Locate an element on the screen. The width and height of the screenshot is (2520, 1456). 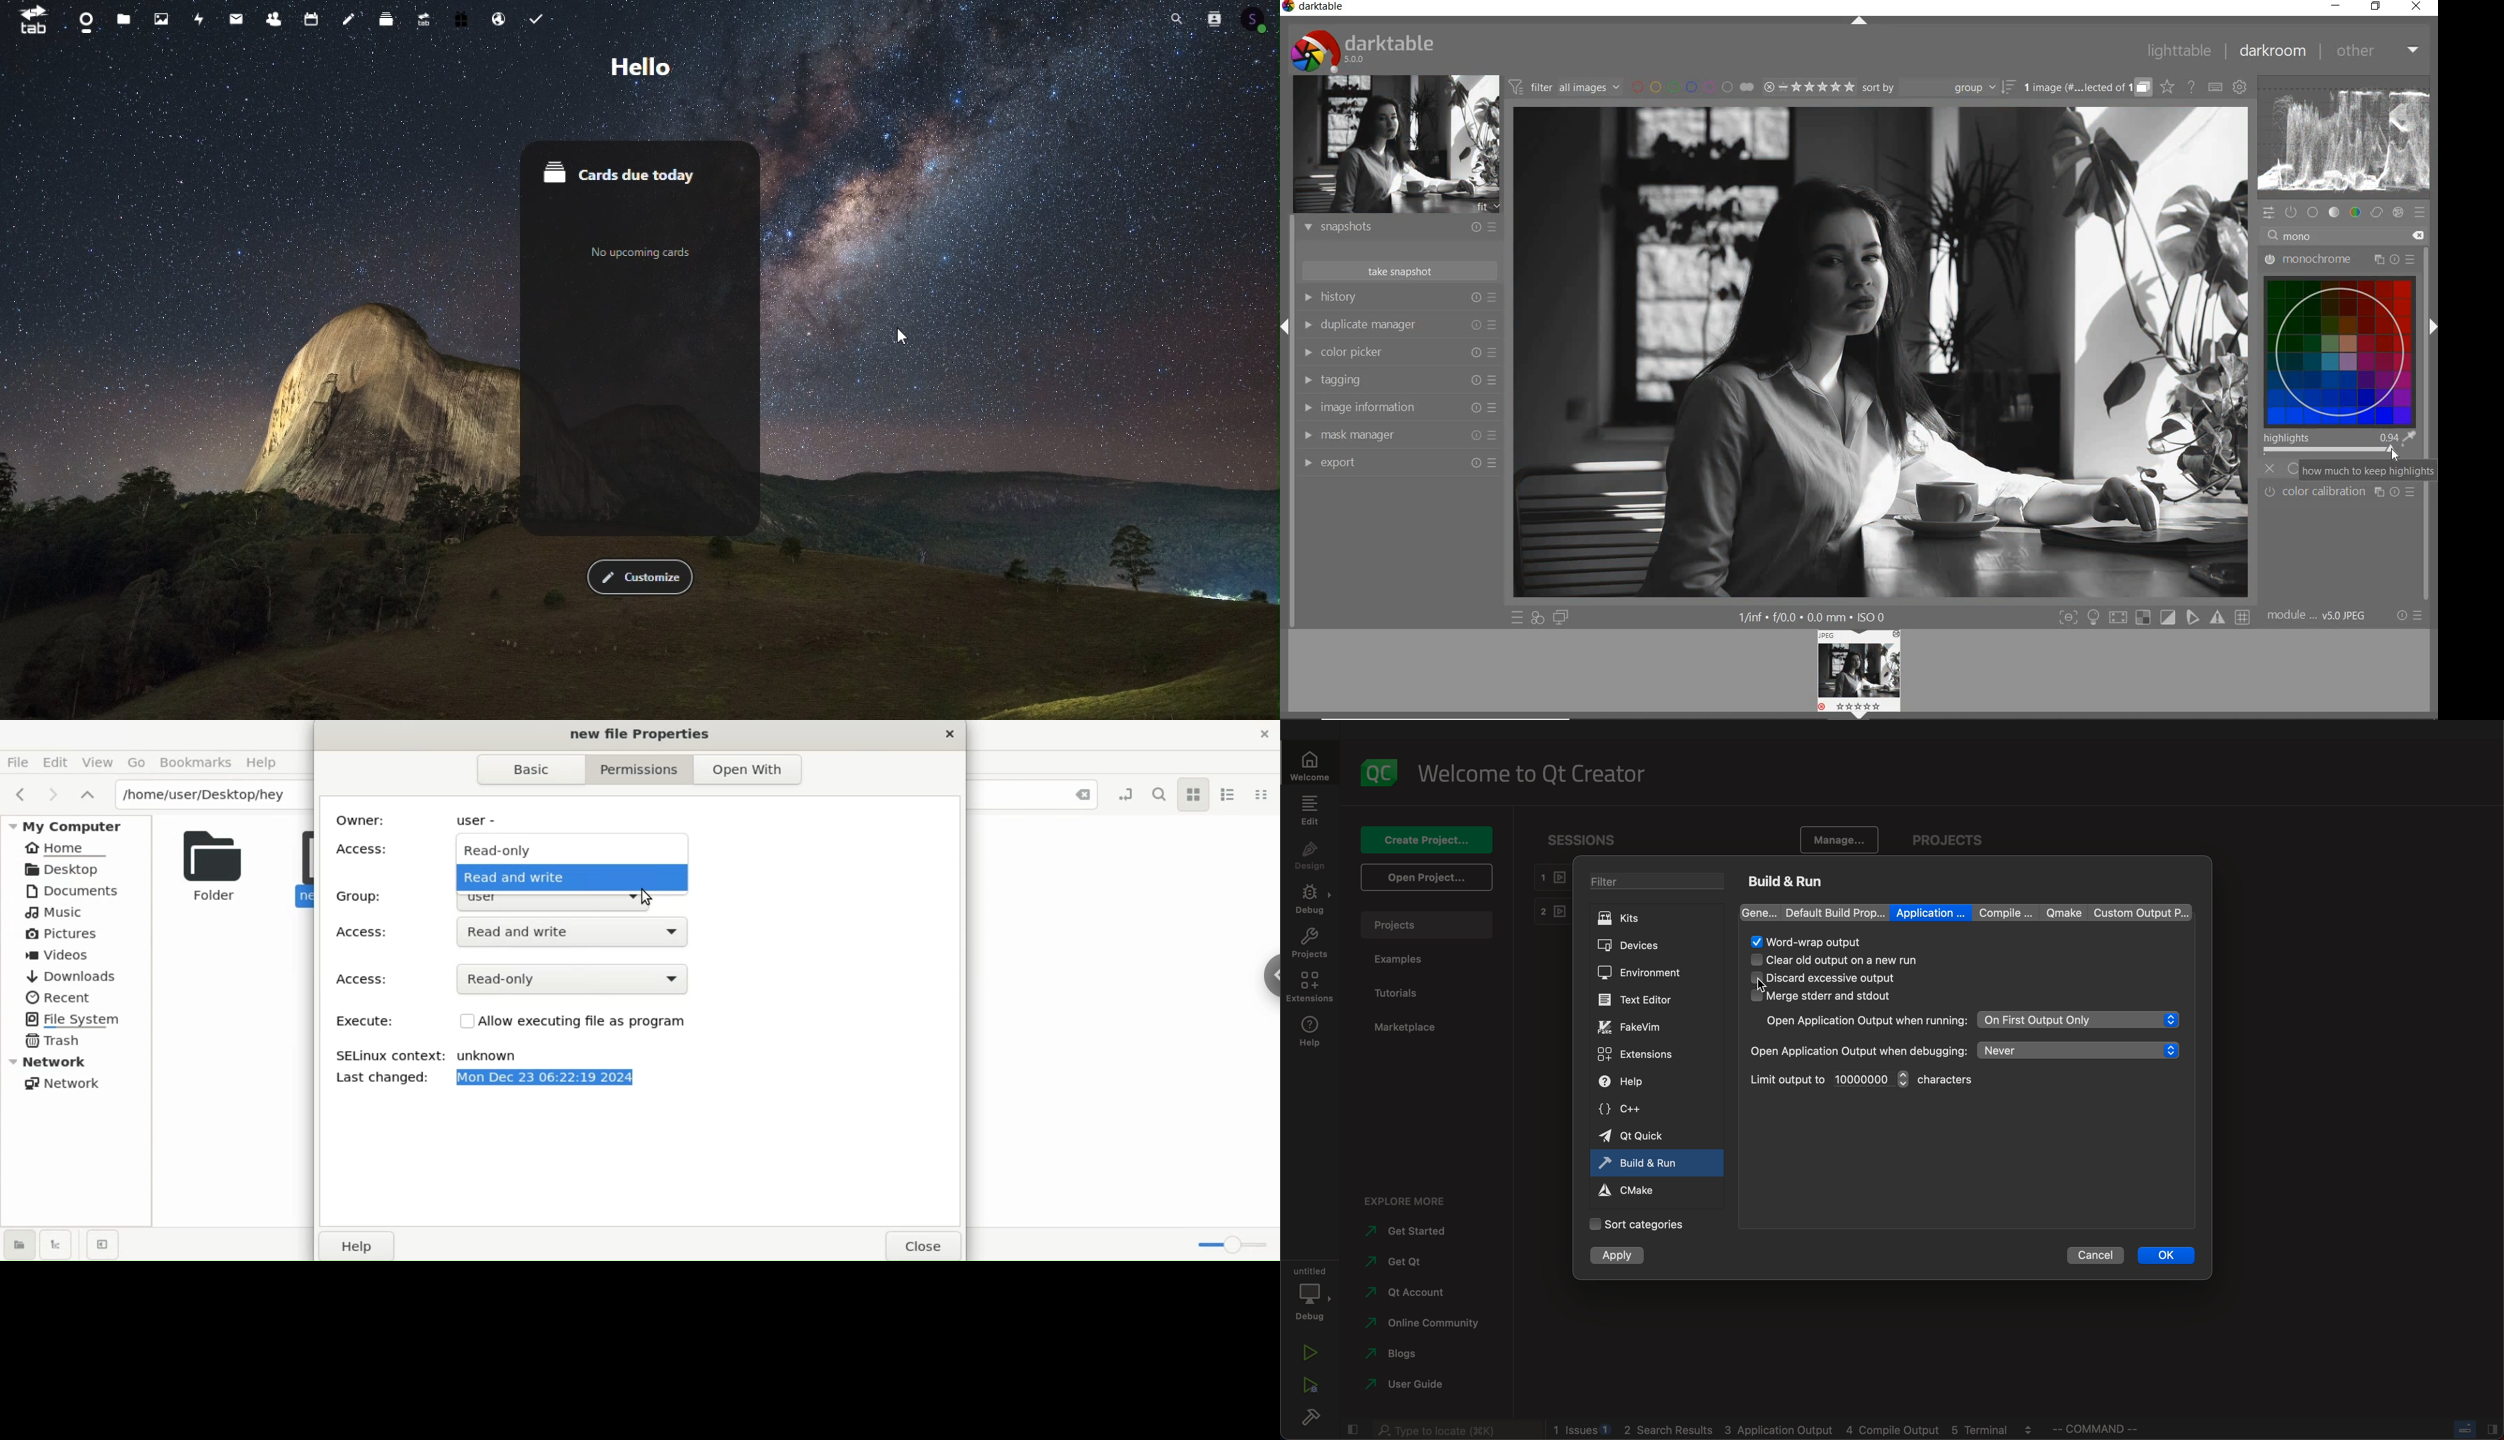
gene is located at coordinates (1761, 912).